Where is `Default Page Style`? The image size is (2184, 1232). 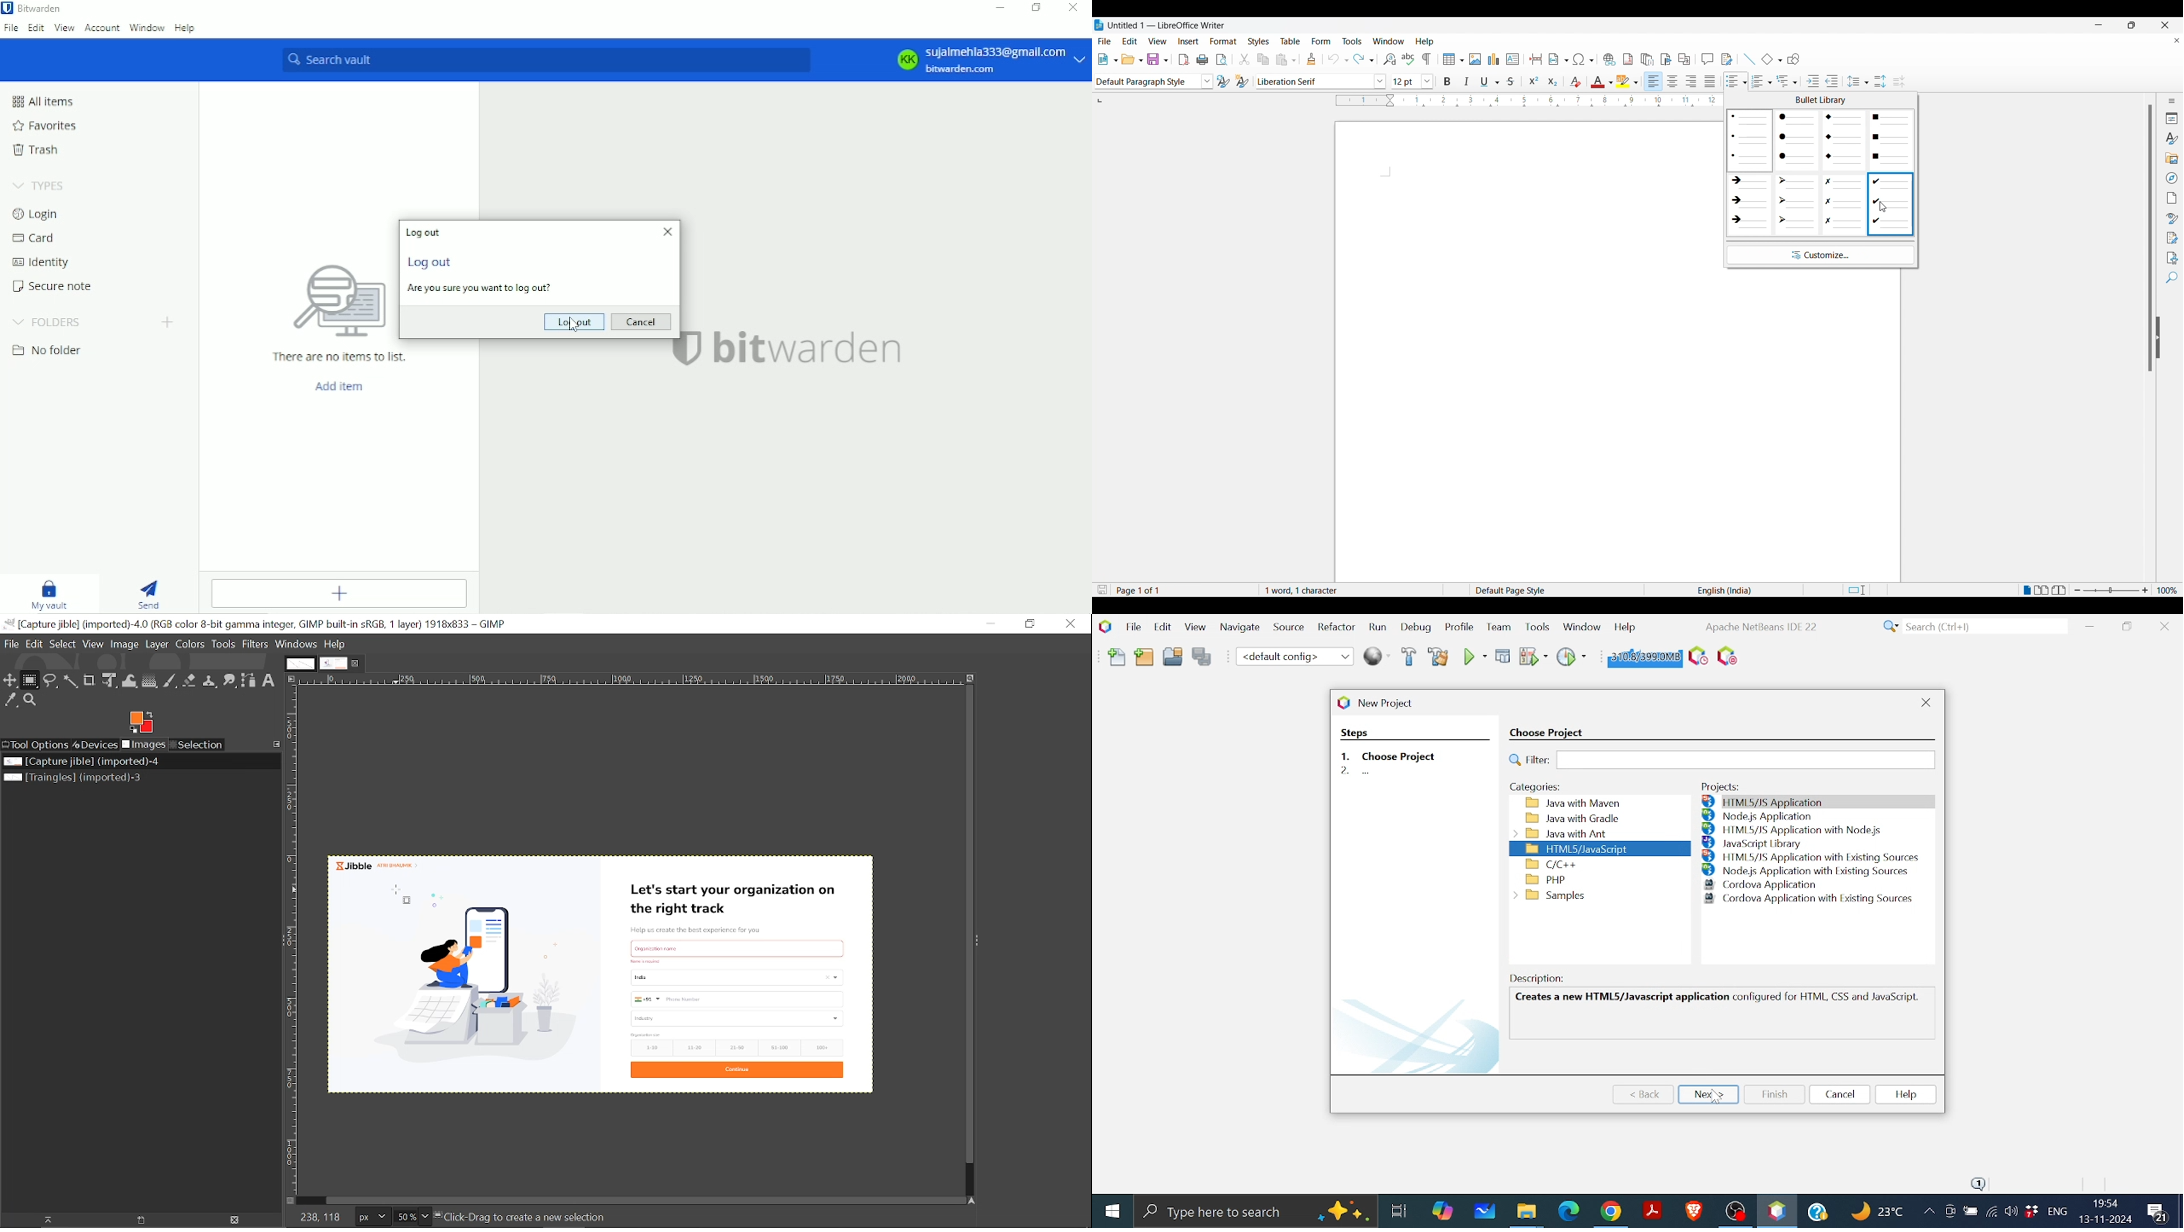 Default Page Style is located at coordinates (1521, 589).